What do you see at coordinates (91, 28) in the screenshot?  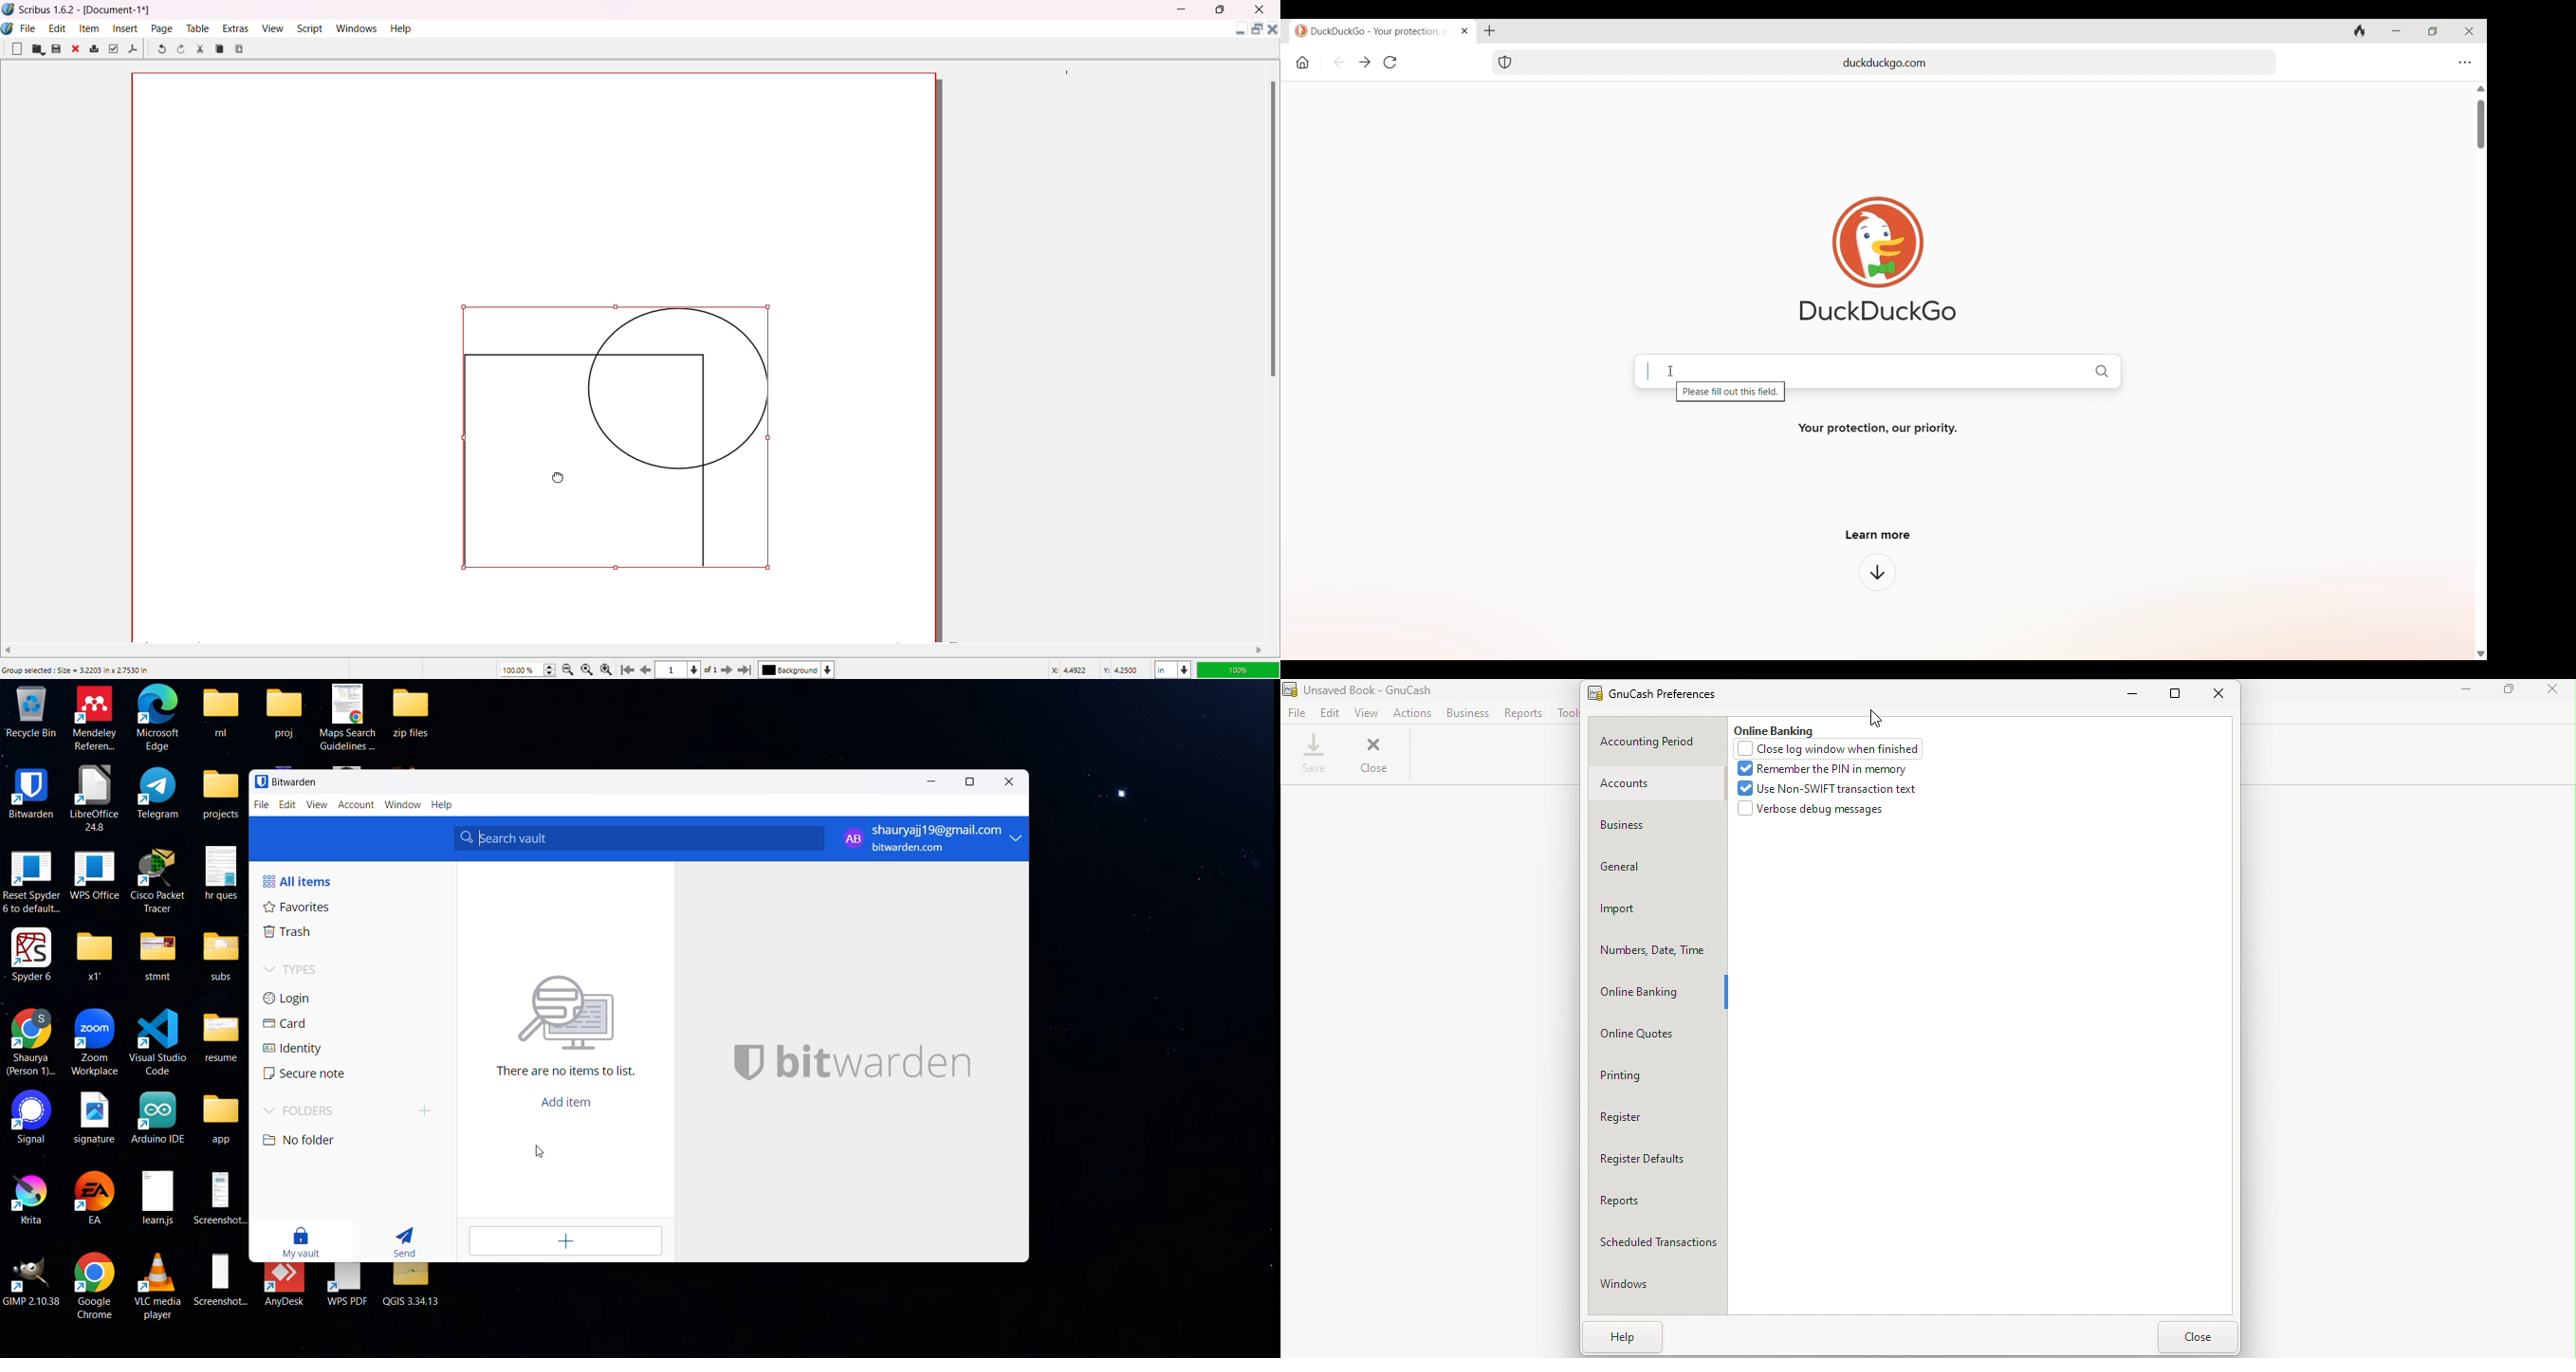 I see `Item` at bounding box center [91, 28].